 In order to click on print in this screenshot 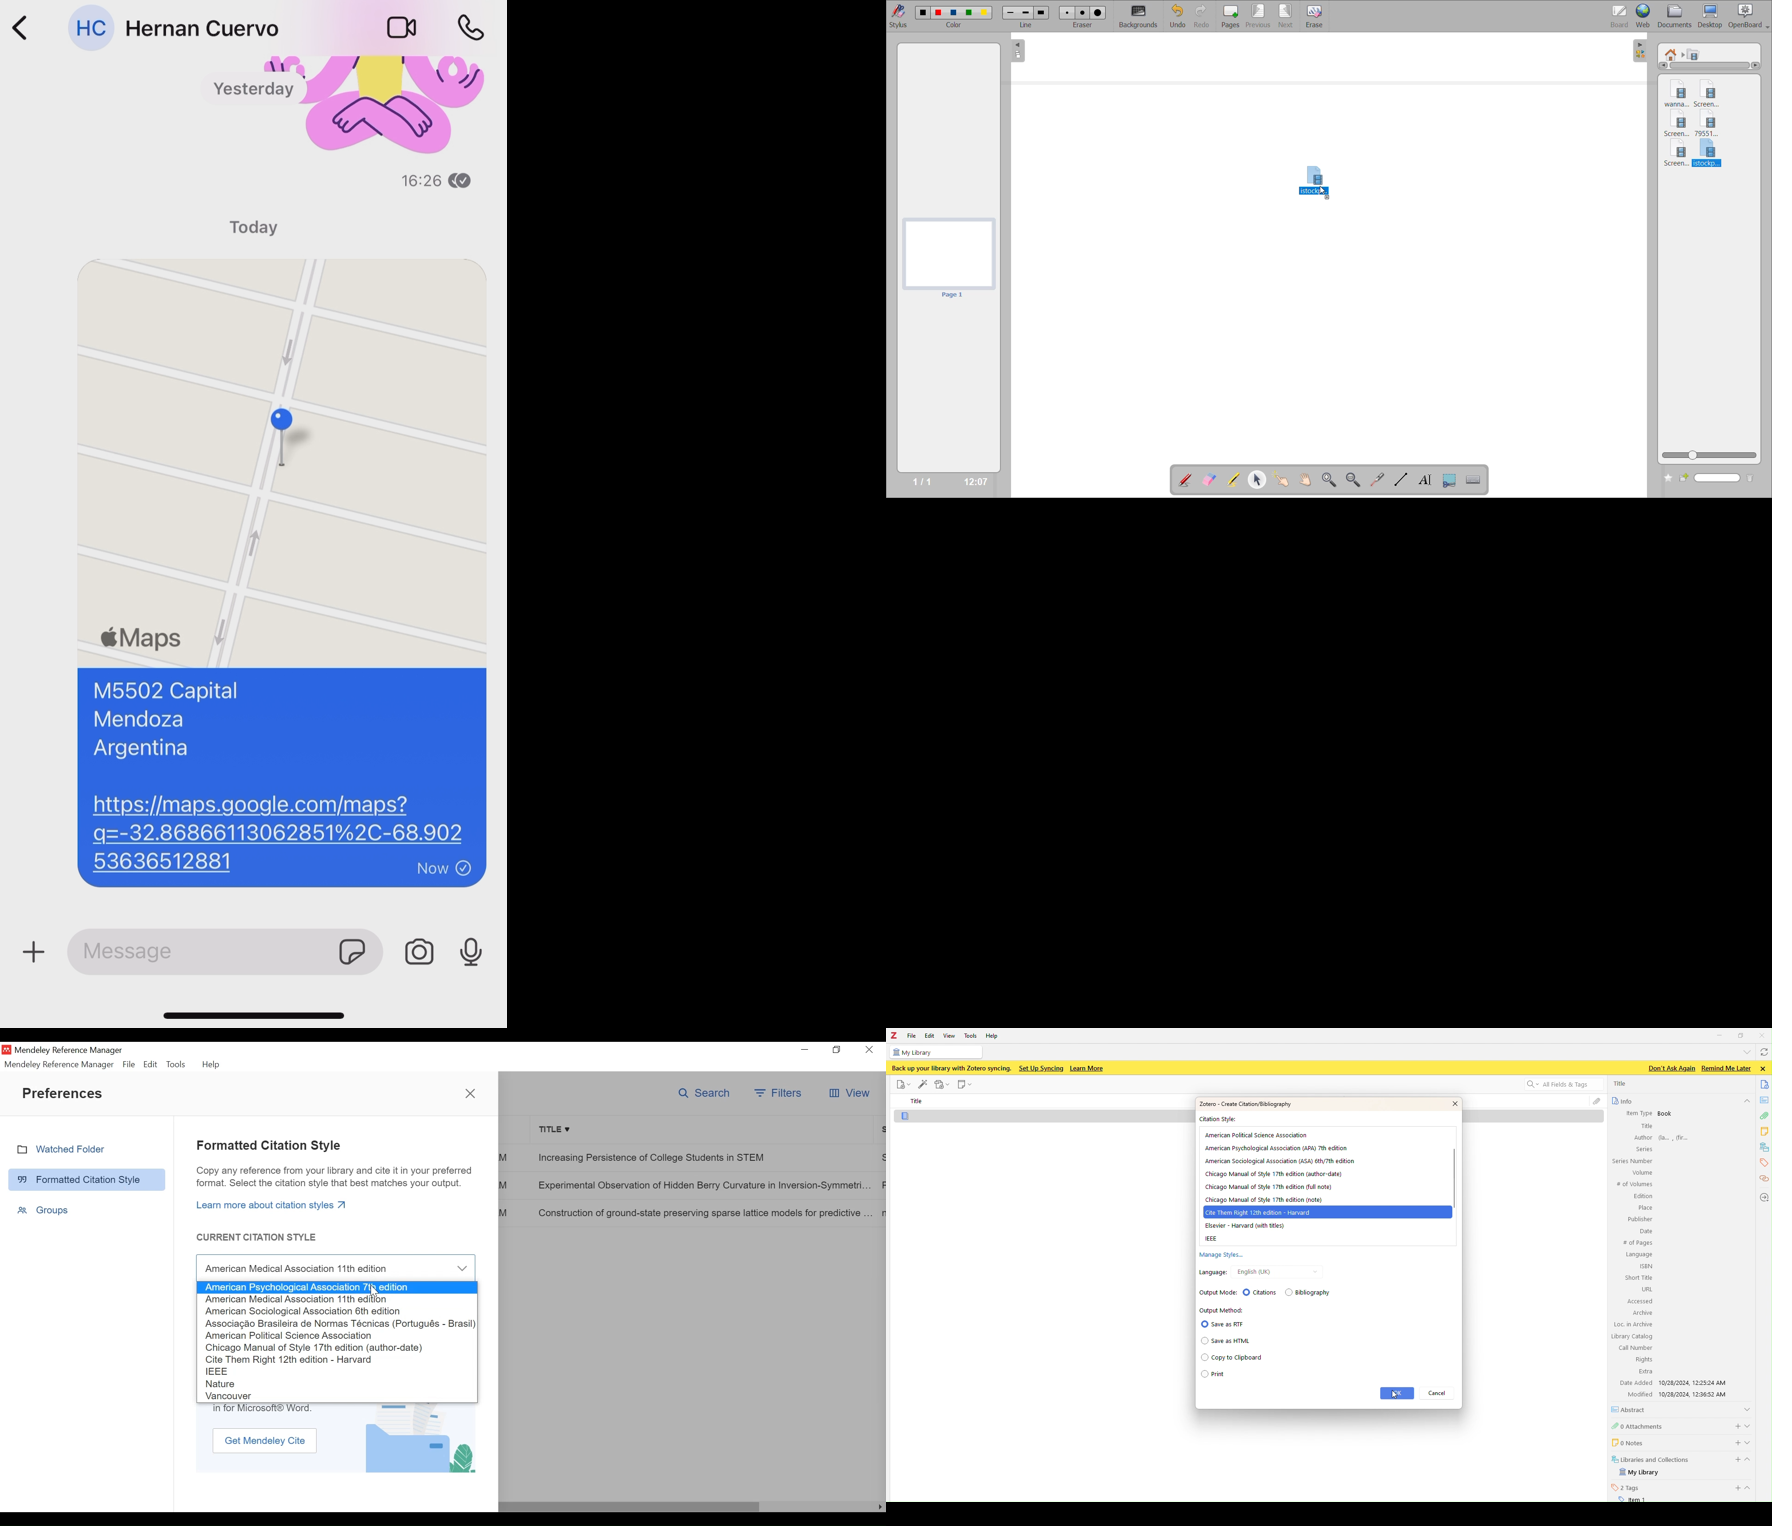, I will do `click(1227, 1376)`.